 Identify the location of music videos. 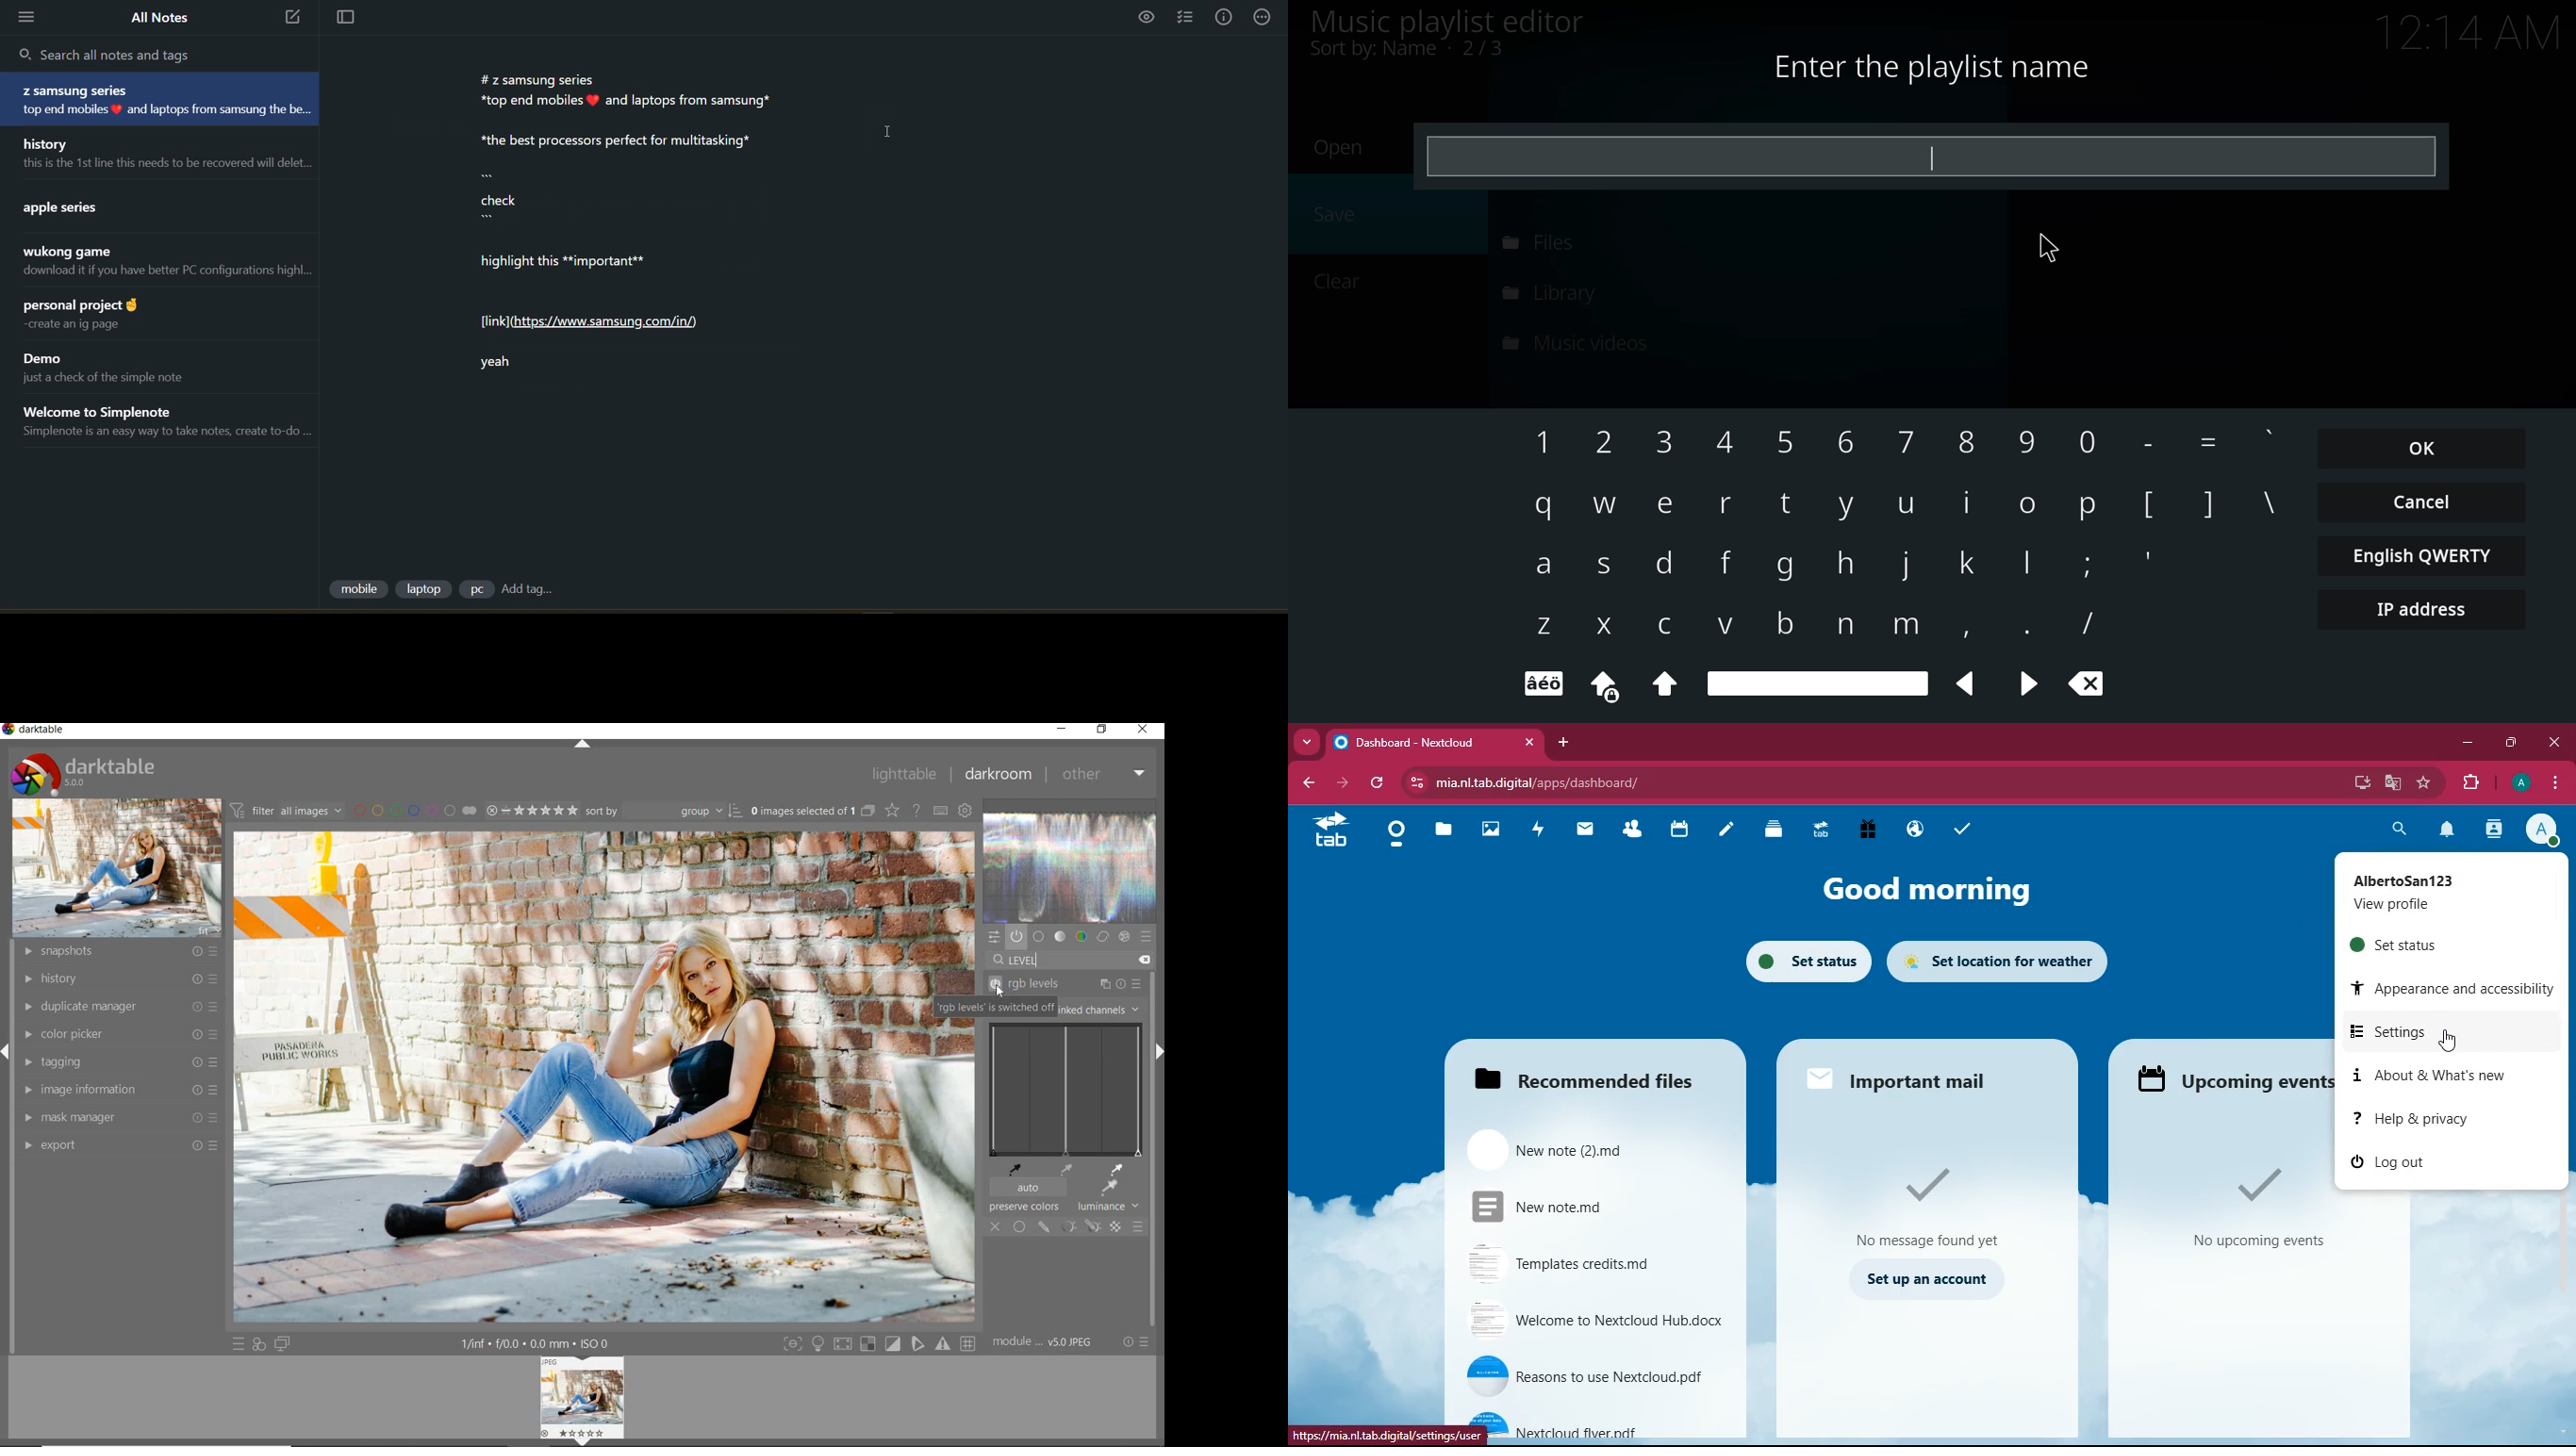
(1579, 341).